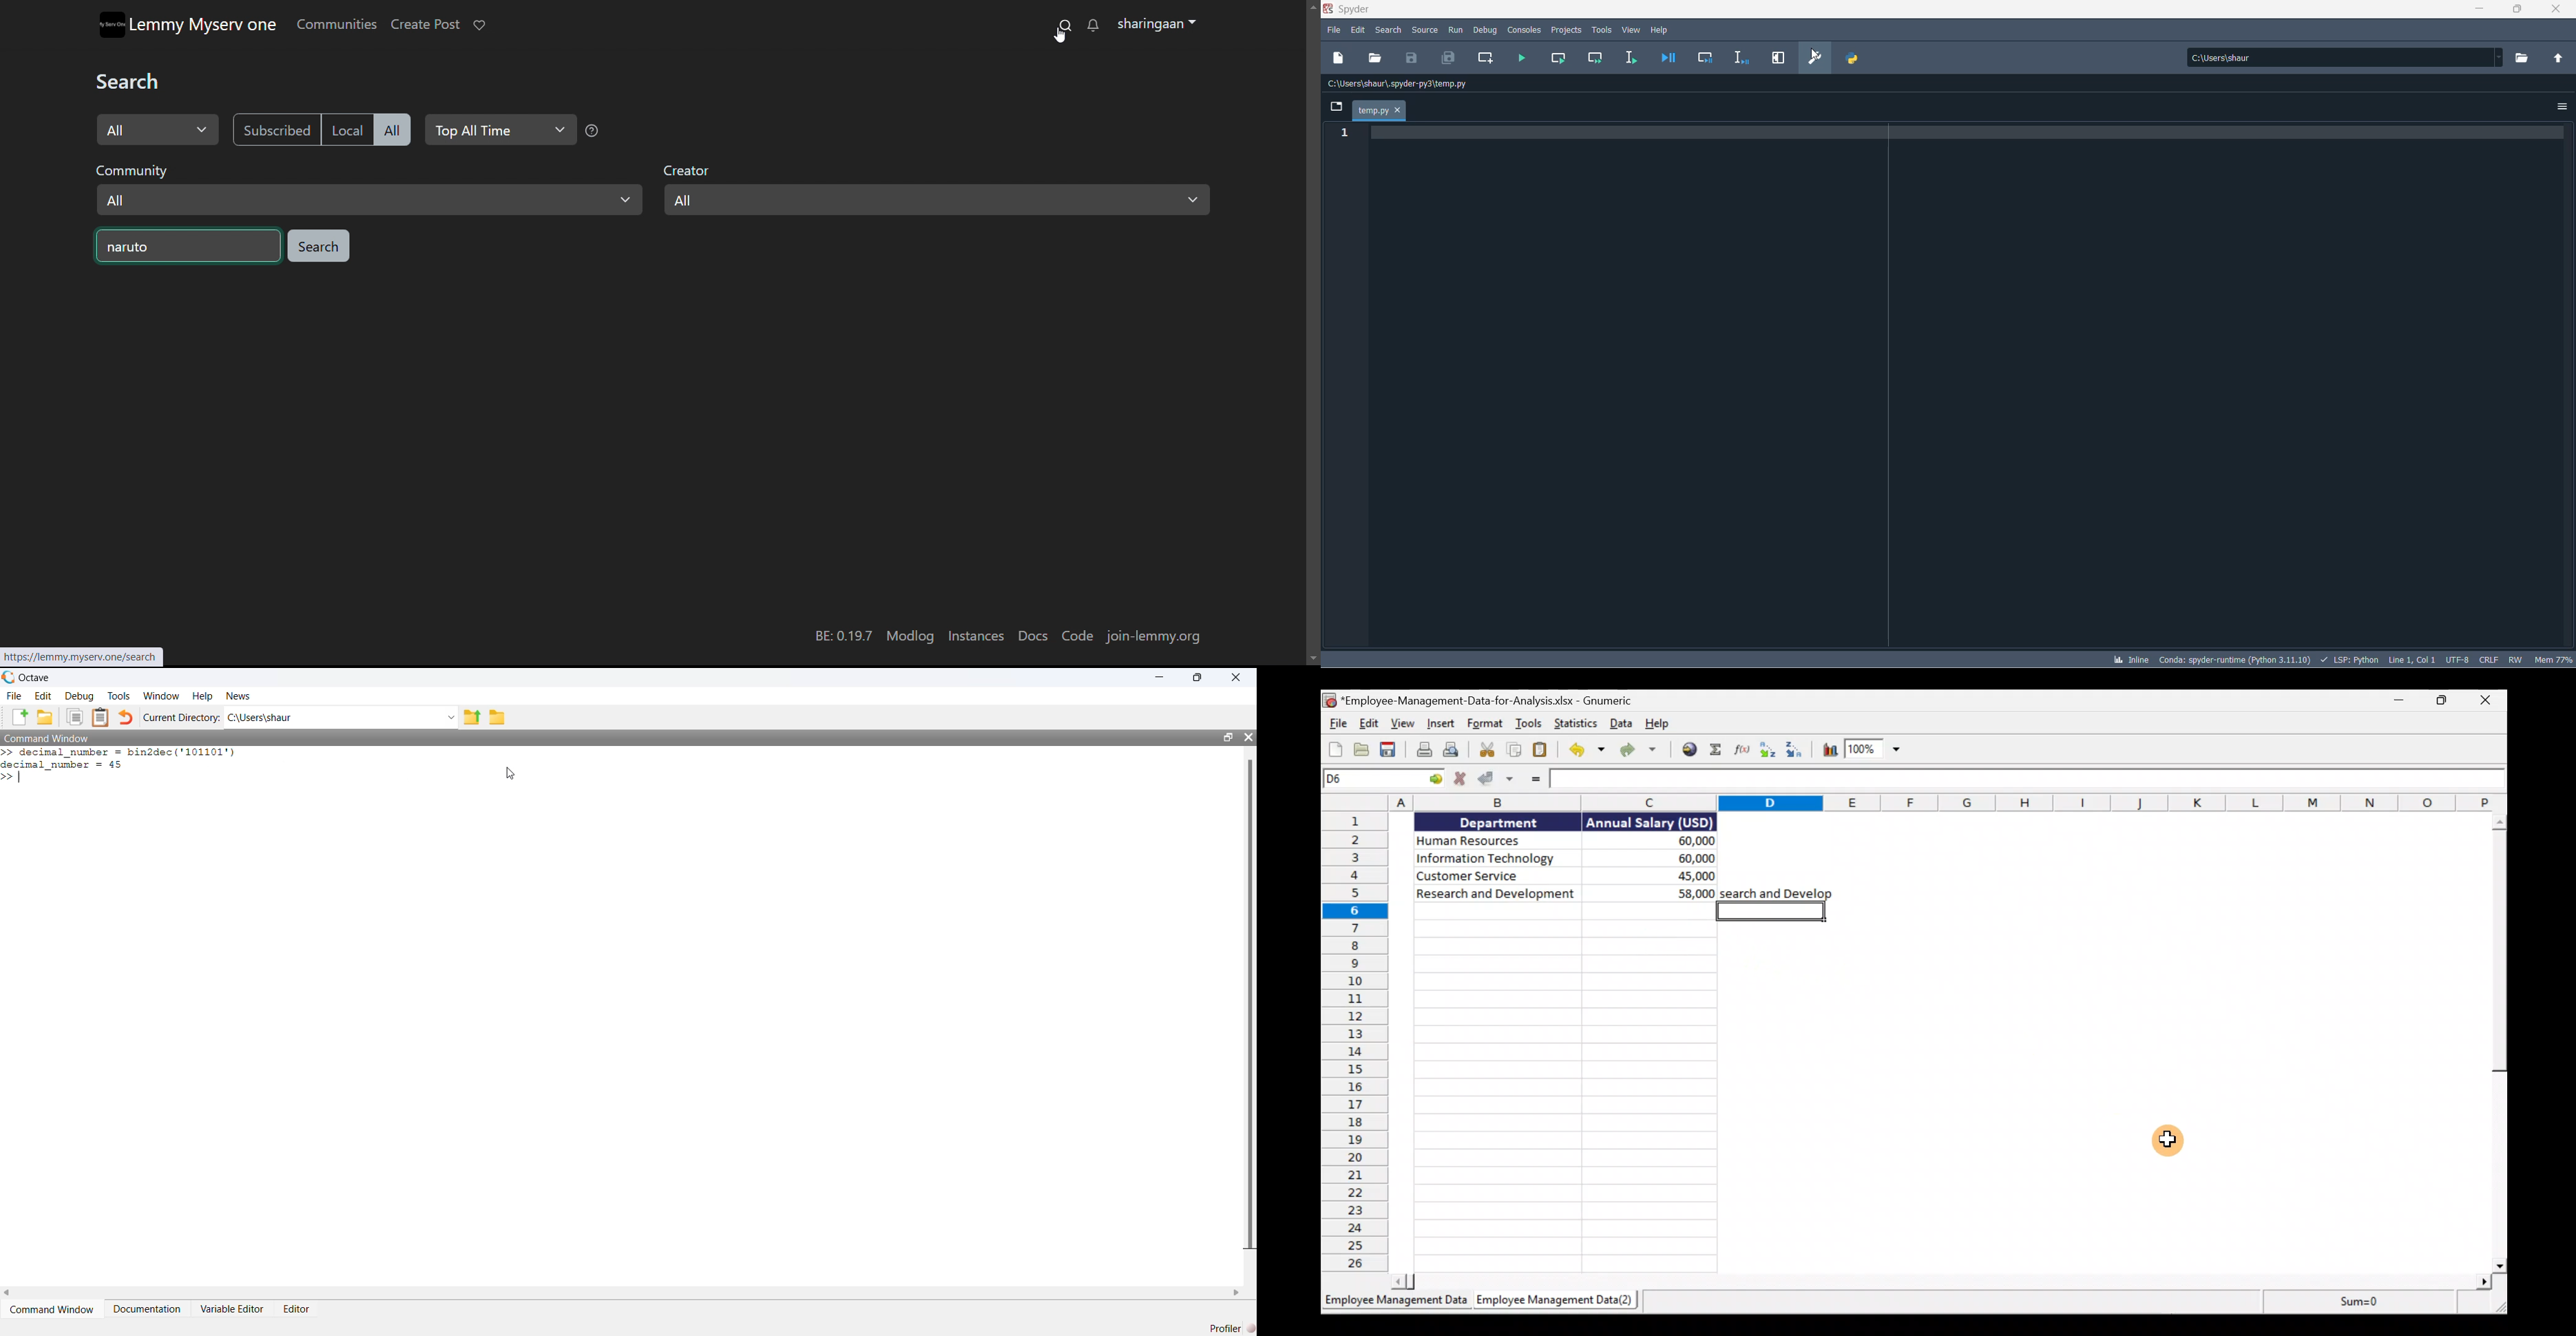 The width and height of the screenshot is (2576, 1344). What do you see at coordinates (1404, 724) in the screenshot?
I see `View` at bounding box center [1404, 724].